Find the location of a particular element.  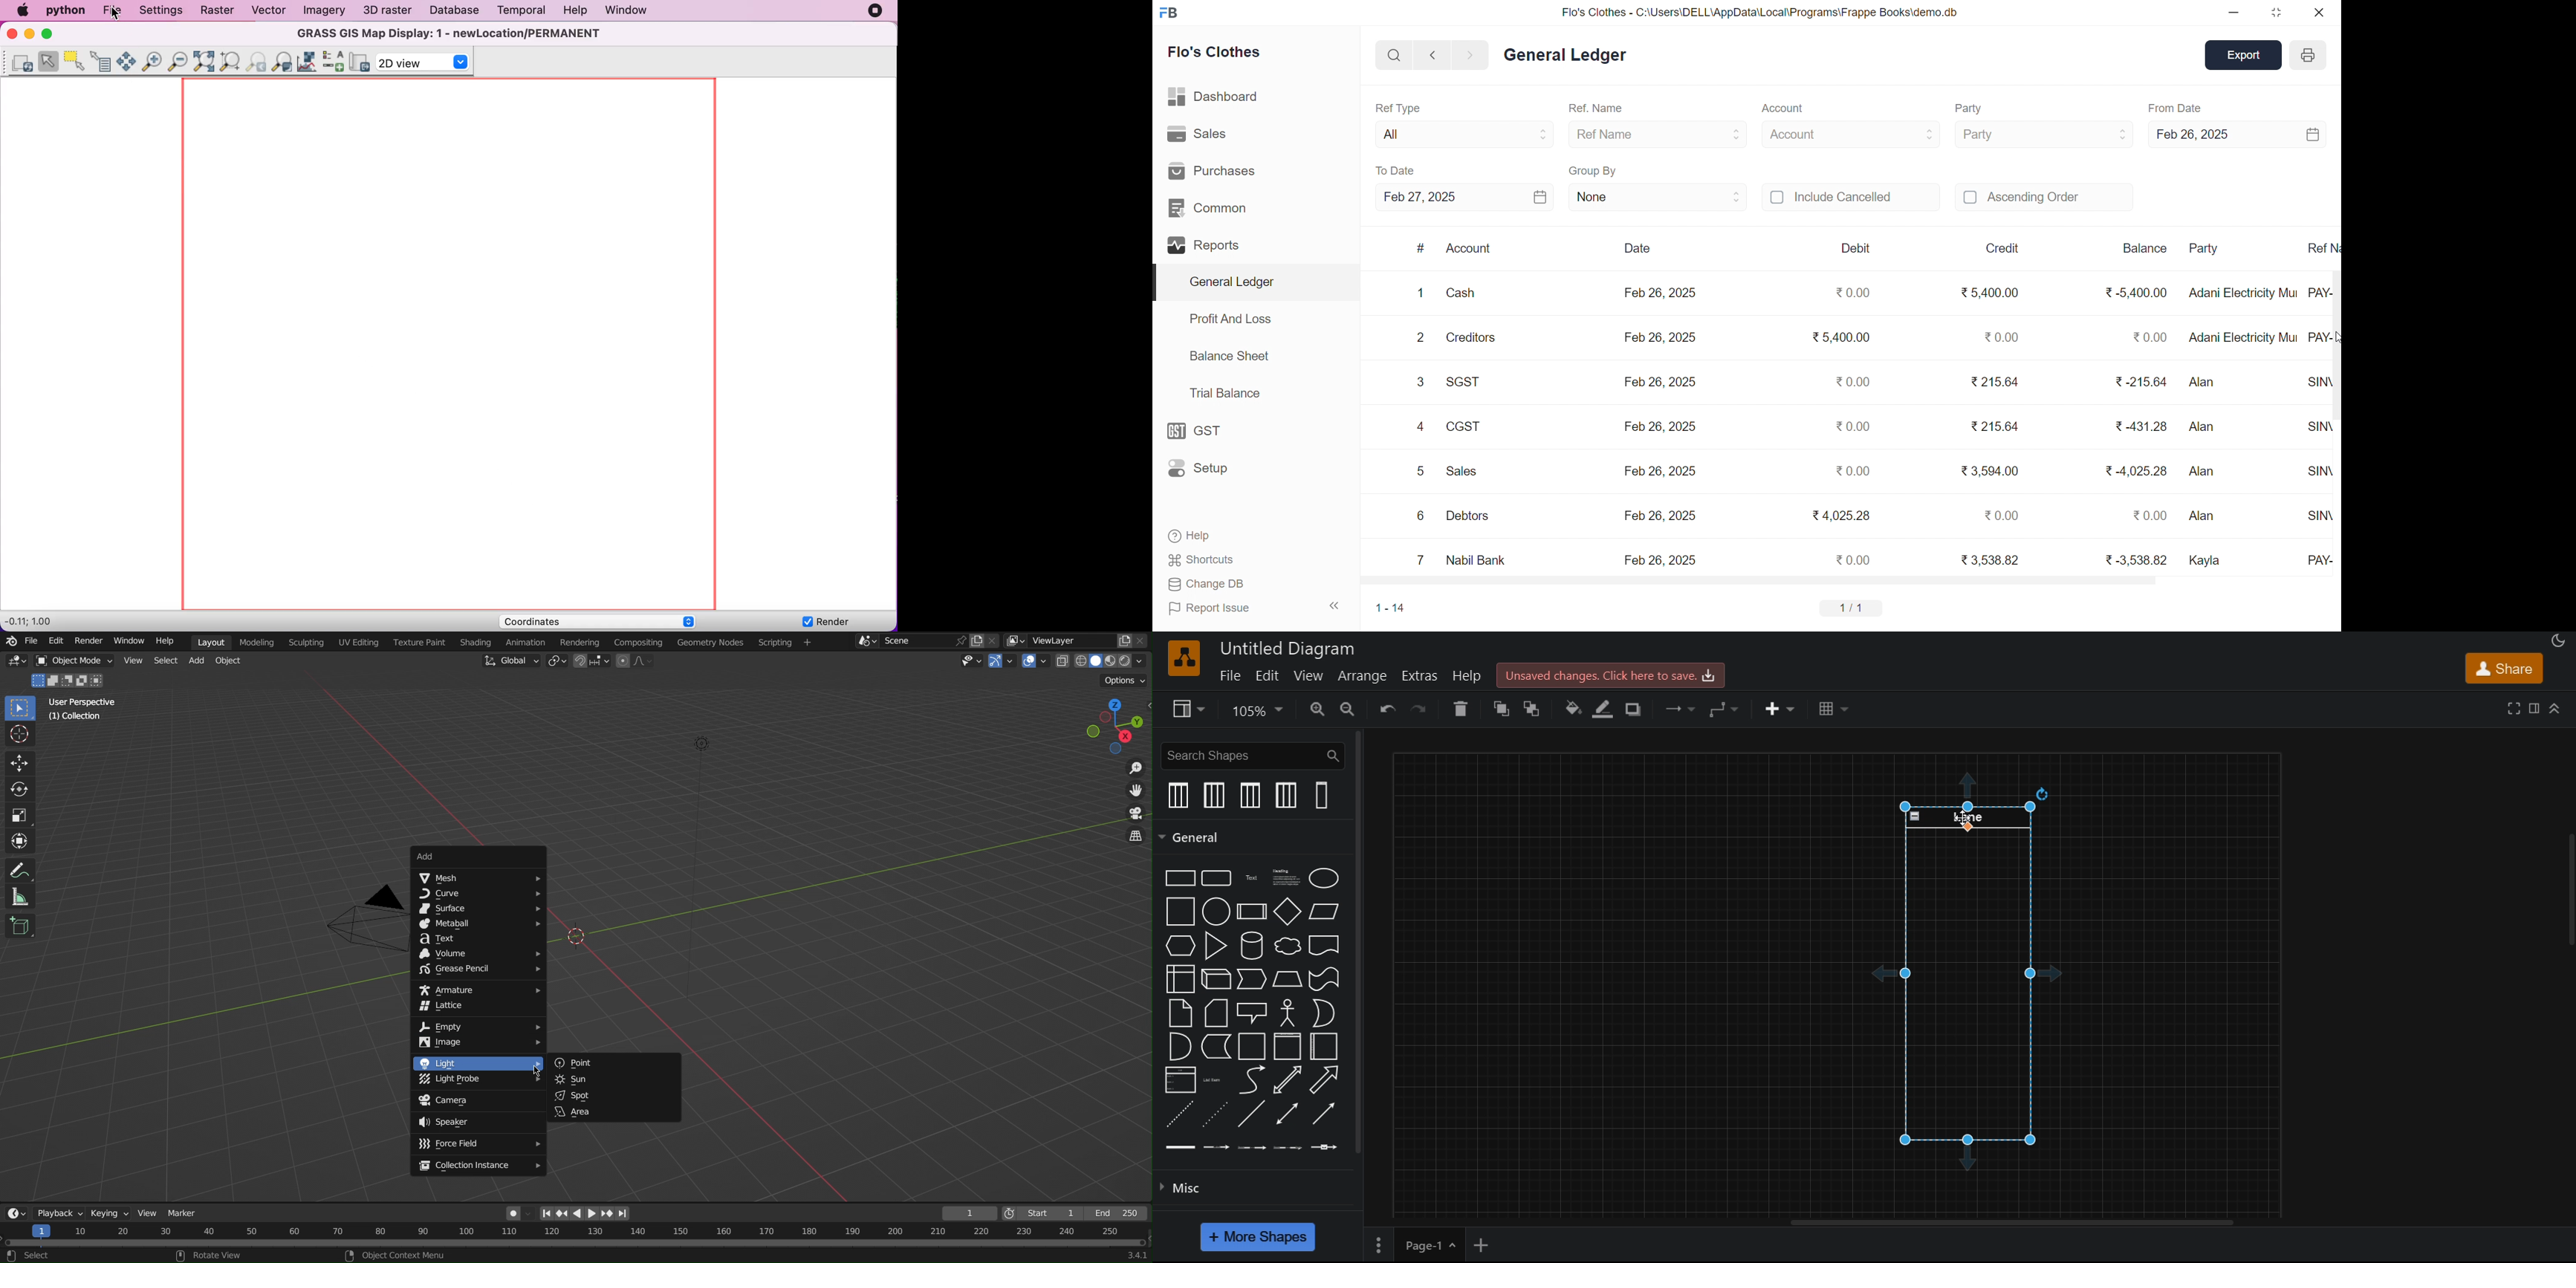

6 is located at coordinates (1419, 516).